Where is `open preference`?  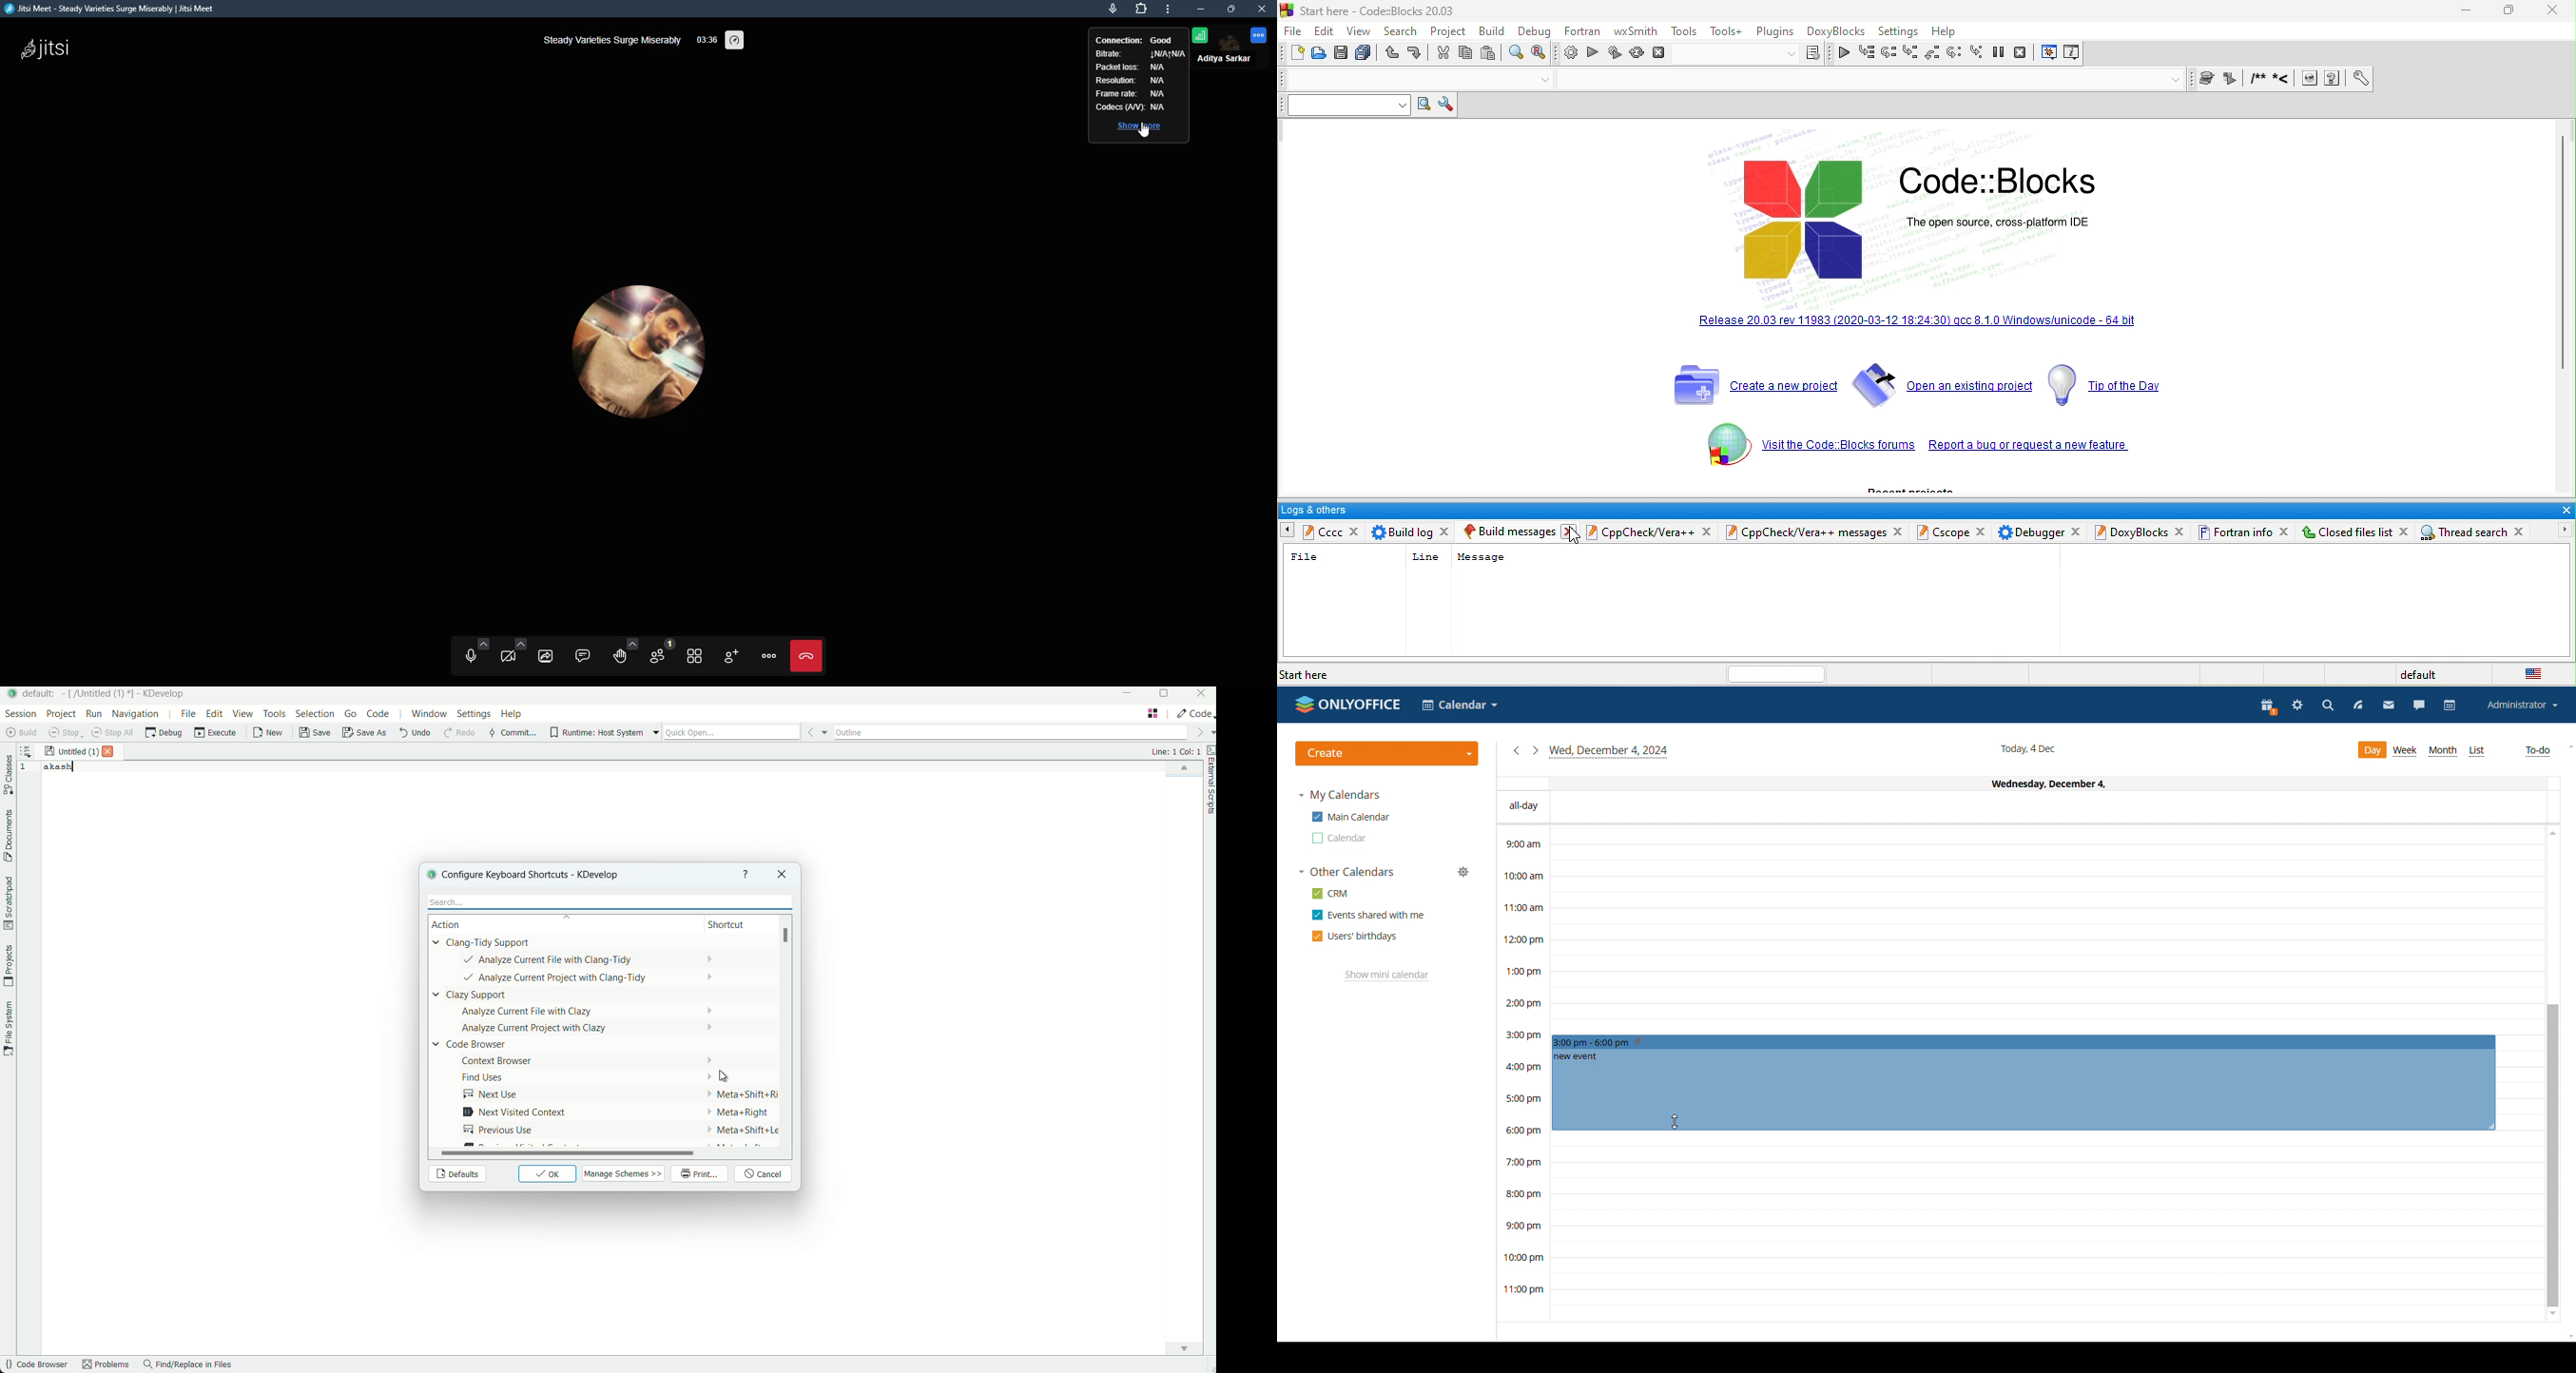 open preference is located at coordinates (2362, 79).